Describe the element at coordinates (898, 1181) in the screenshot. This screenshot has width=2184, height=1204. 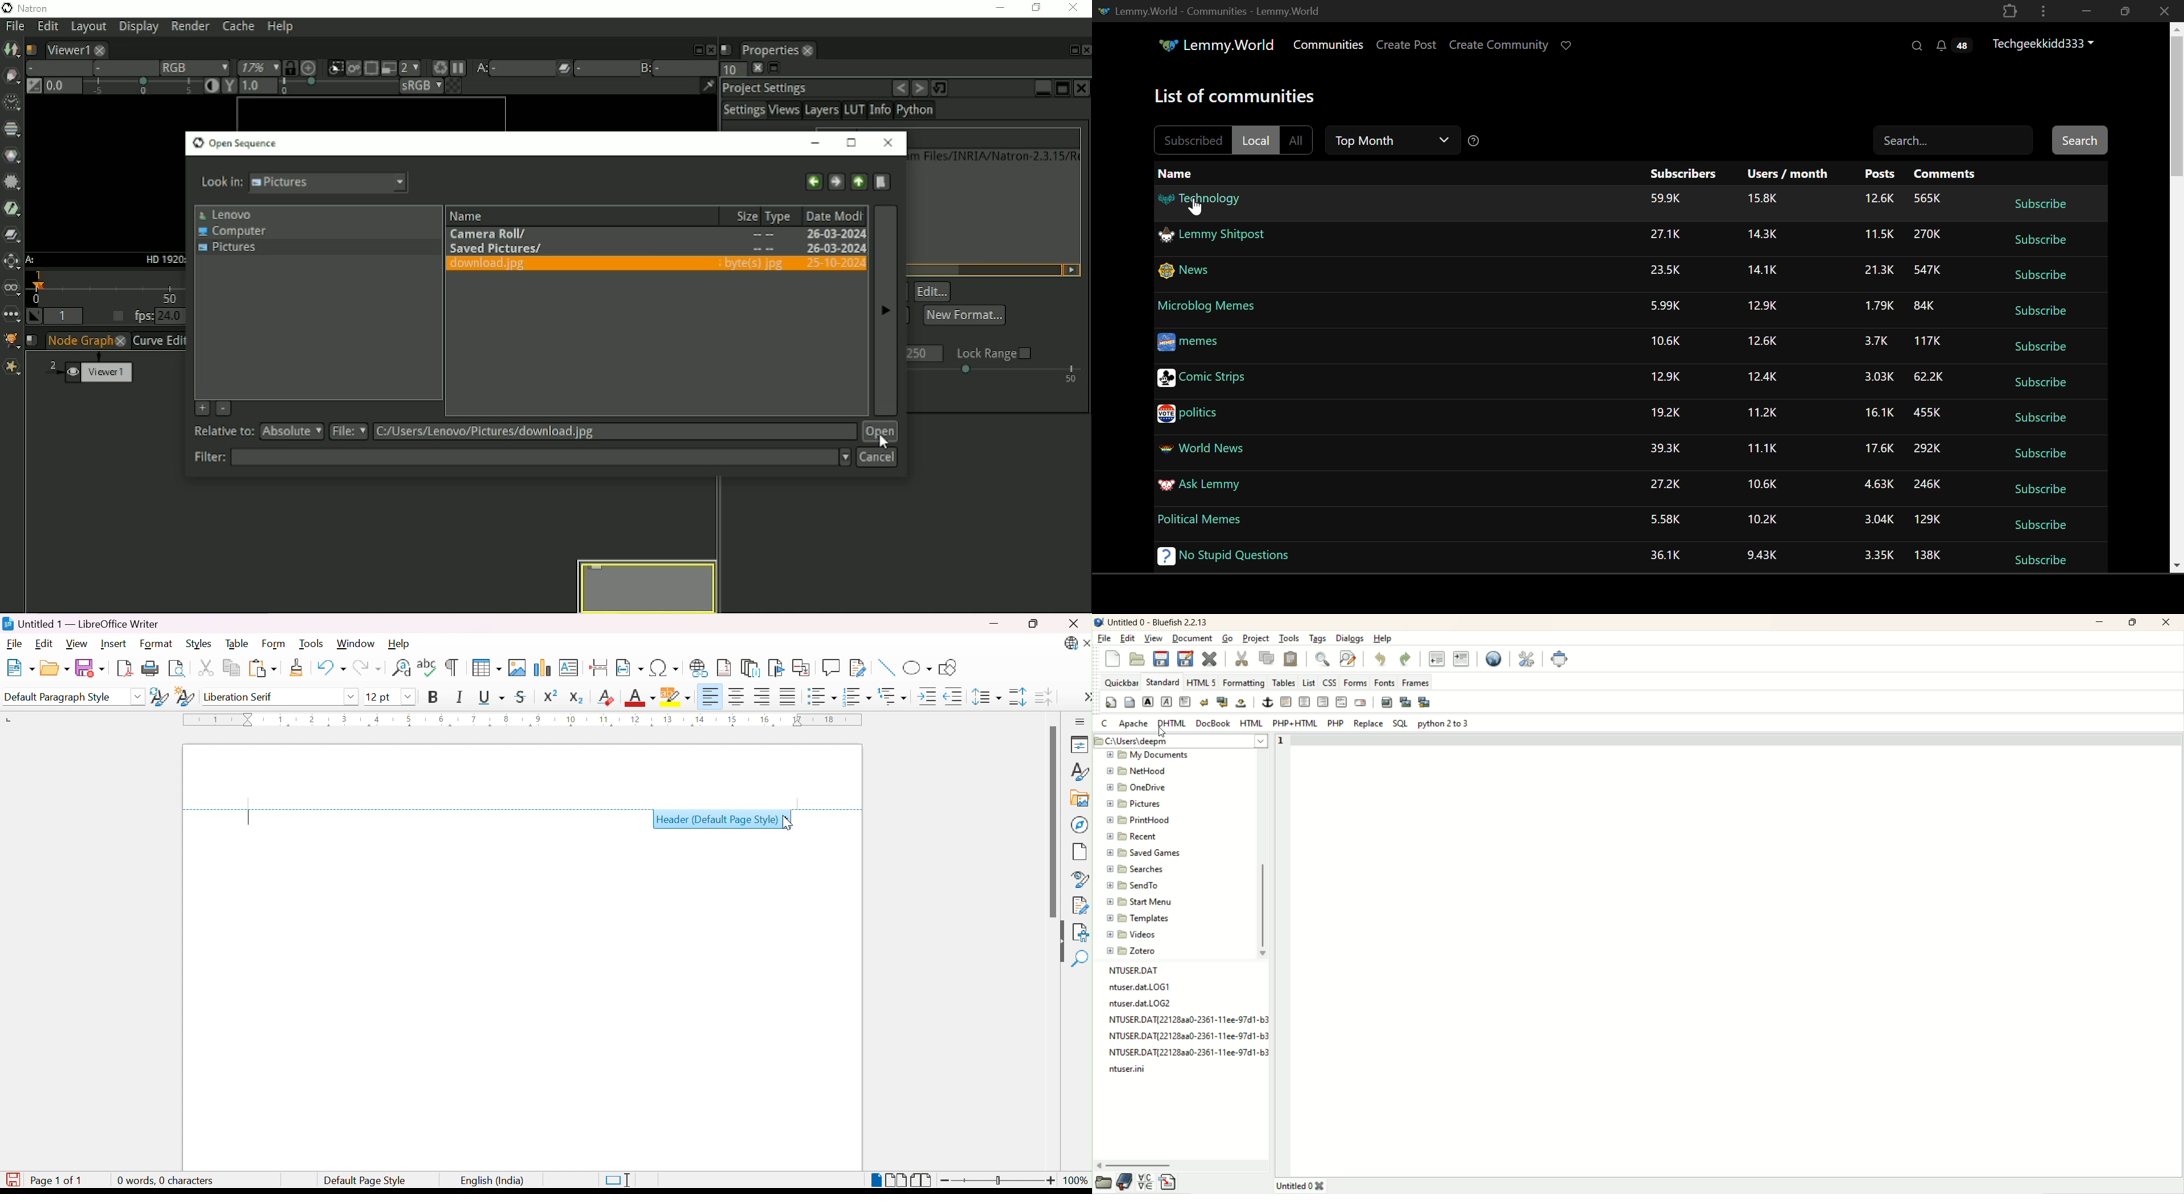
I see `Multiple-page view` at that location.